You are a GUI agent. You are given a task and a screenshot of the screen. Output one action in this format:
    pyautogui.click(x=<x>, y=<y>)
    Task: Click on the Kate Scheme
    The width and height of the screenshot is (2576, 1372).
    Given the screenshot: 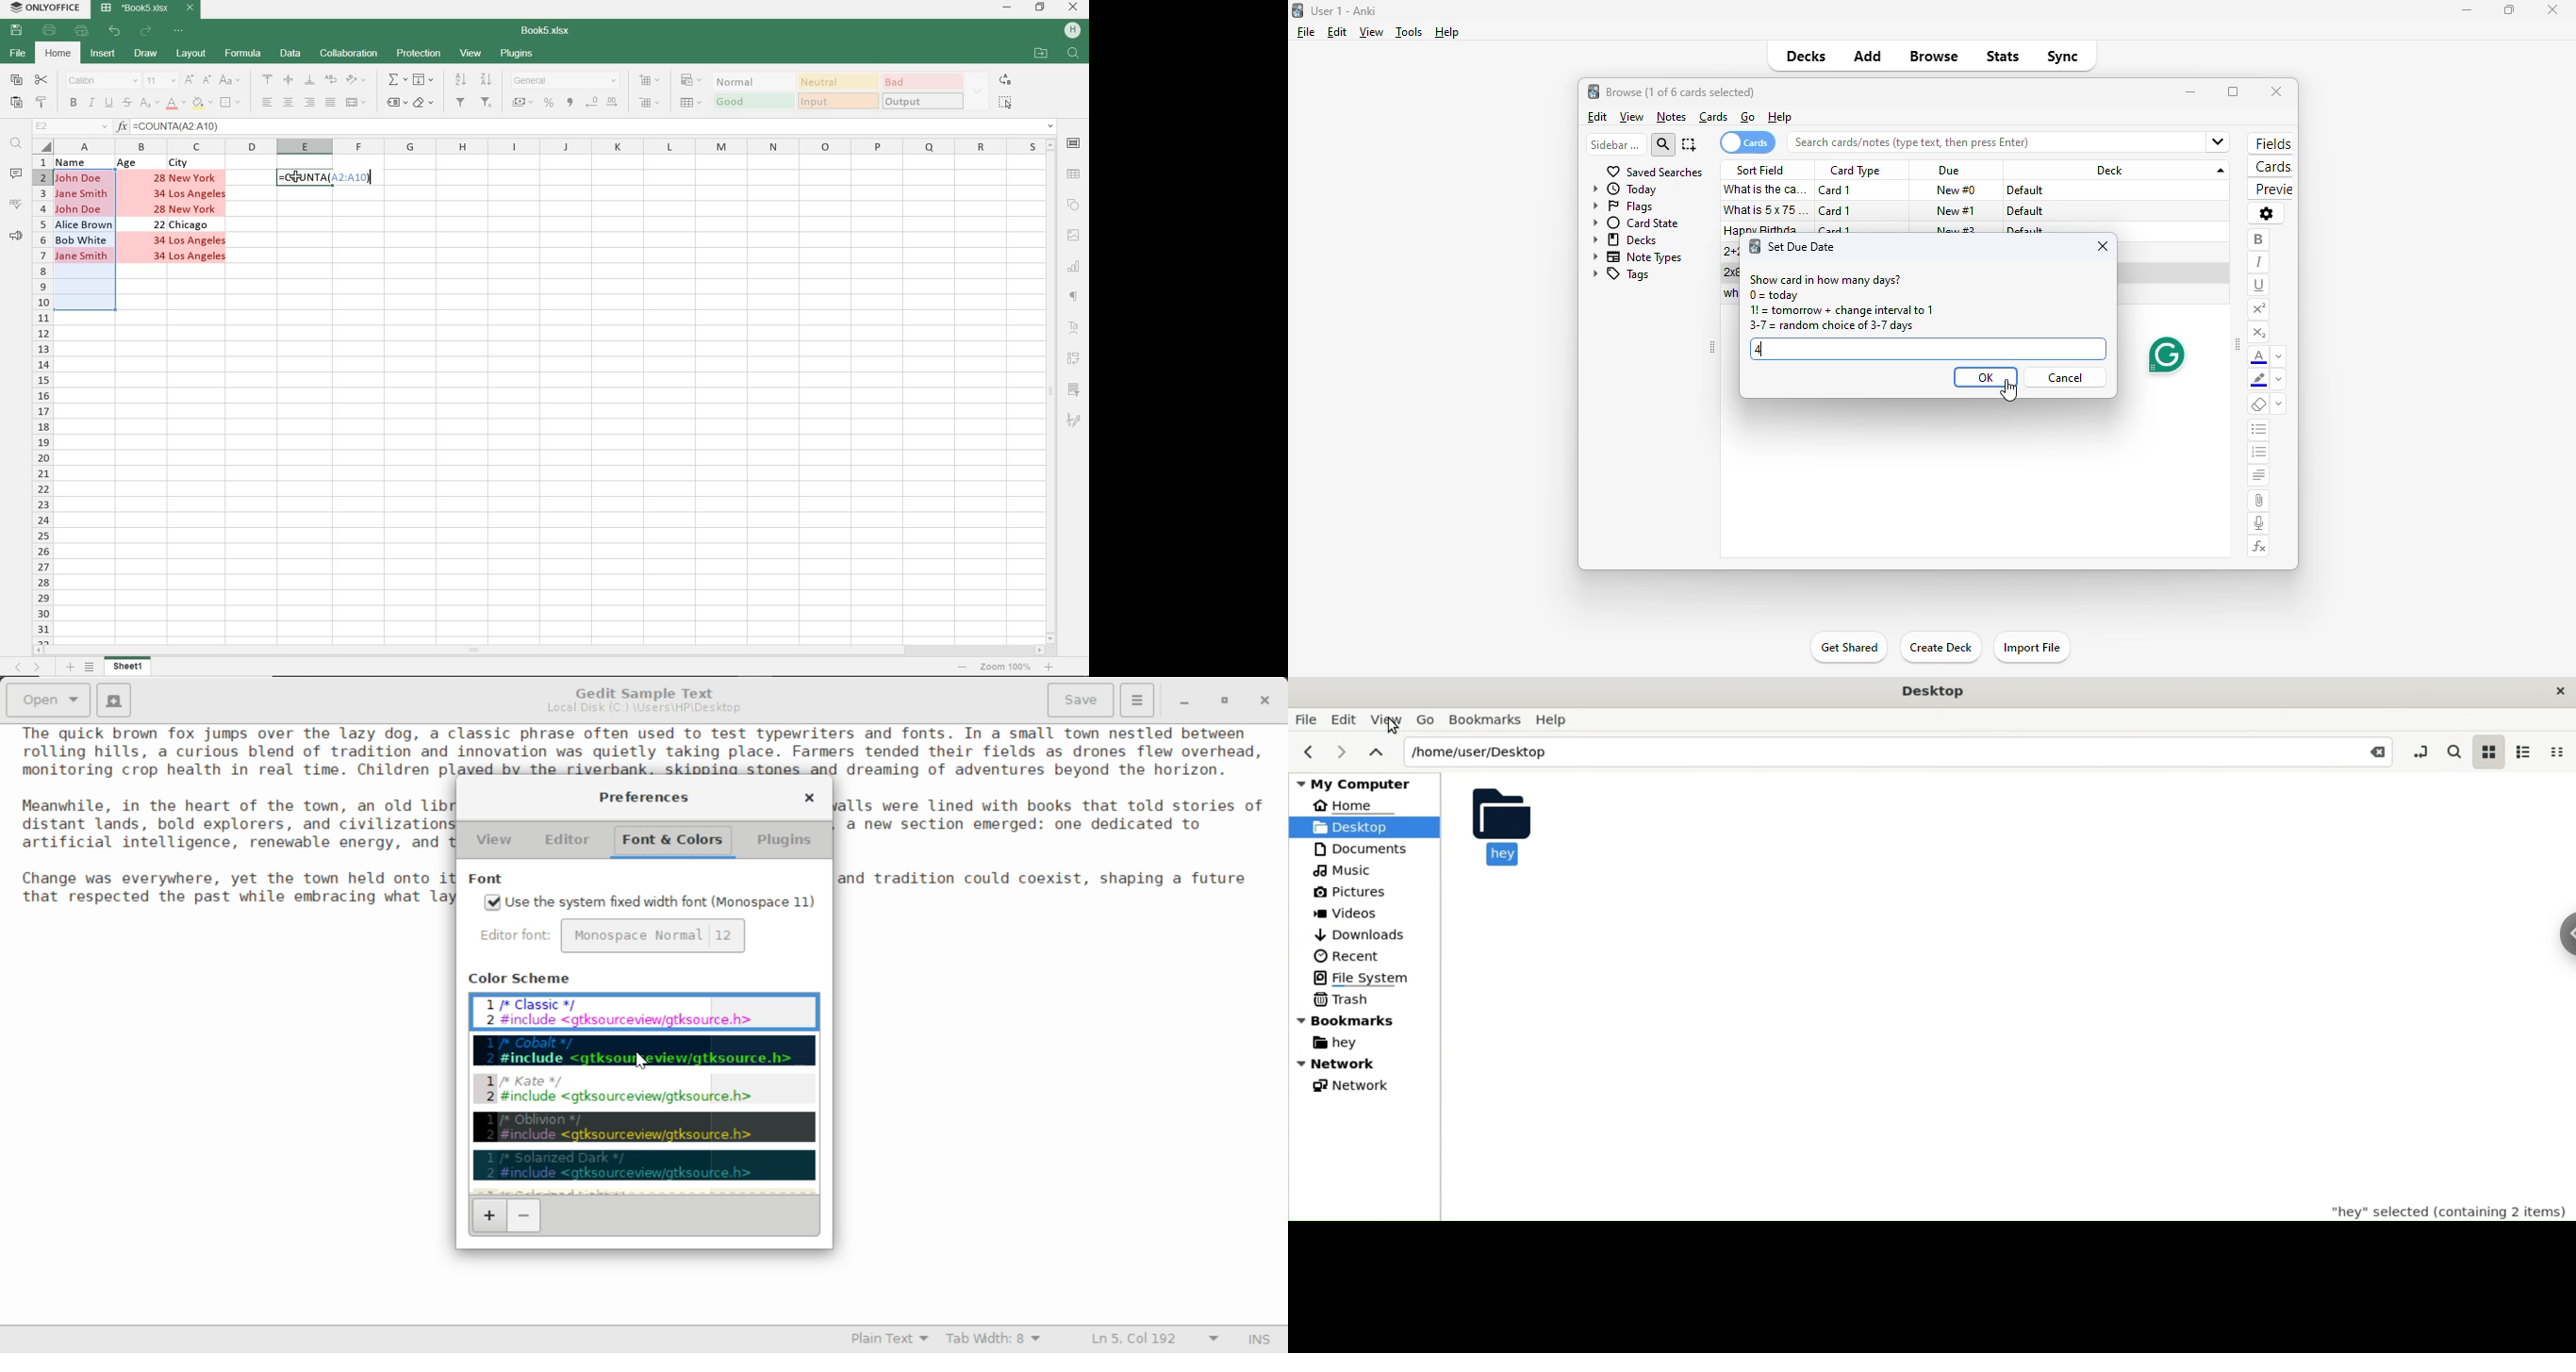 What is the action you would take?
    pyautogui.click(x=643, y=1092)
    